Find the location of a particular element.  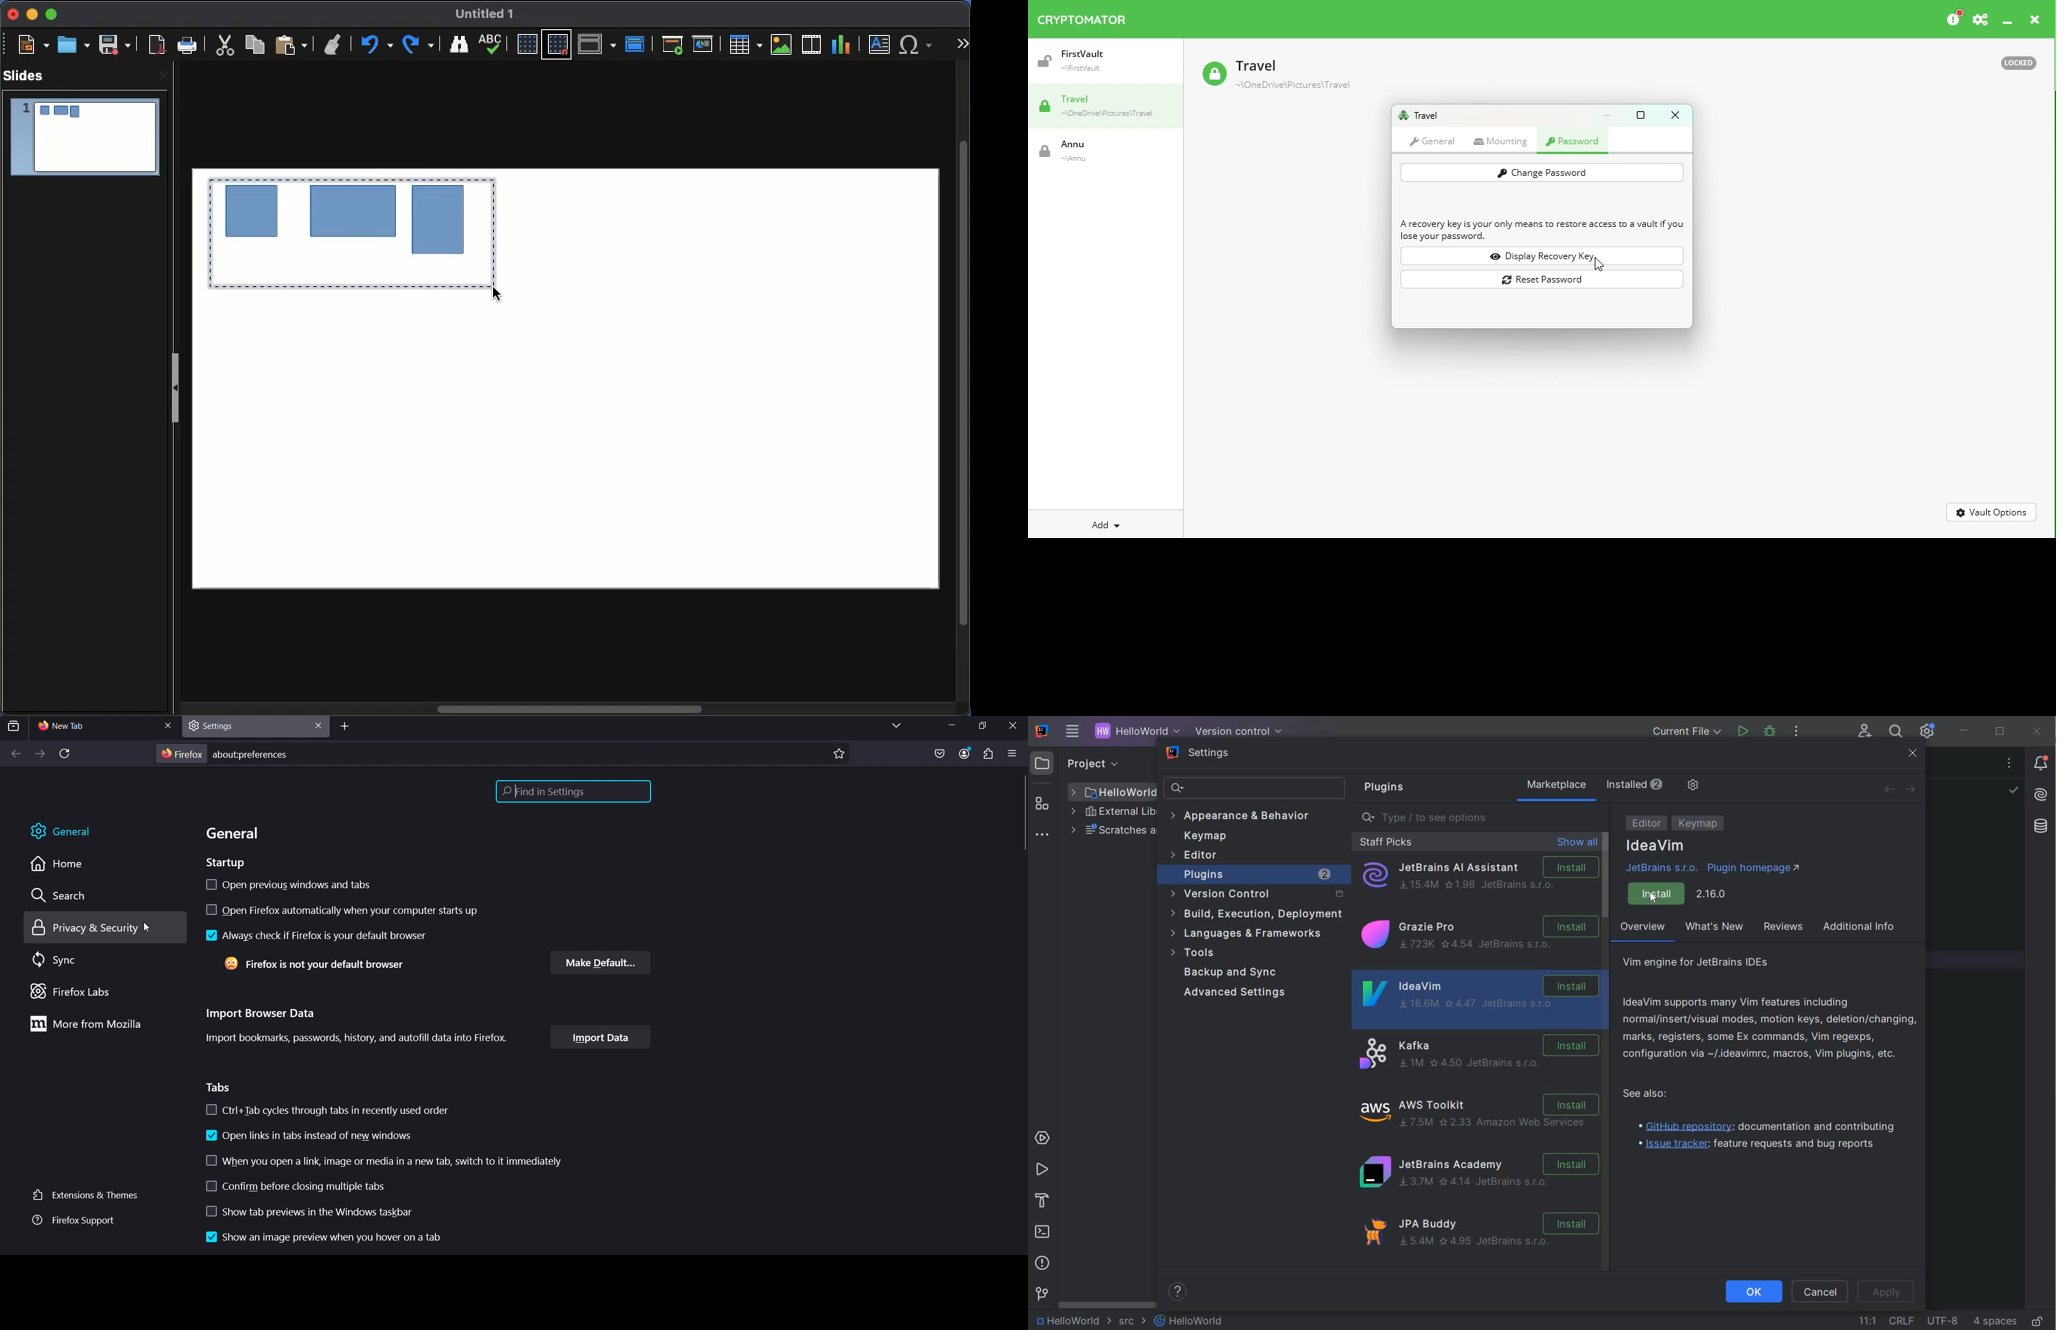

always check if firefox is your default browser is located at coordinates (314, 936).